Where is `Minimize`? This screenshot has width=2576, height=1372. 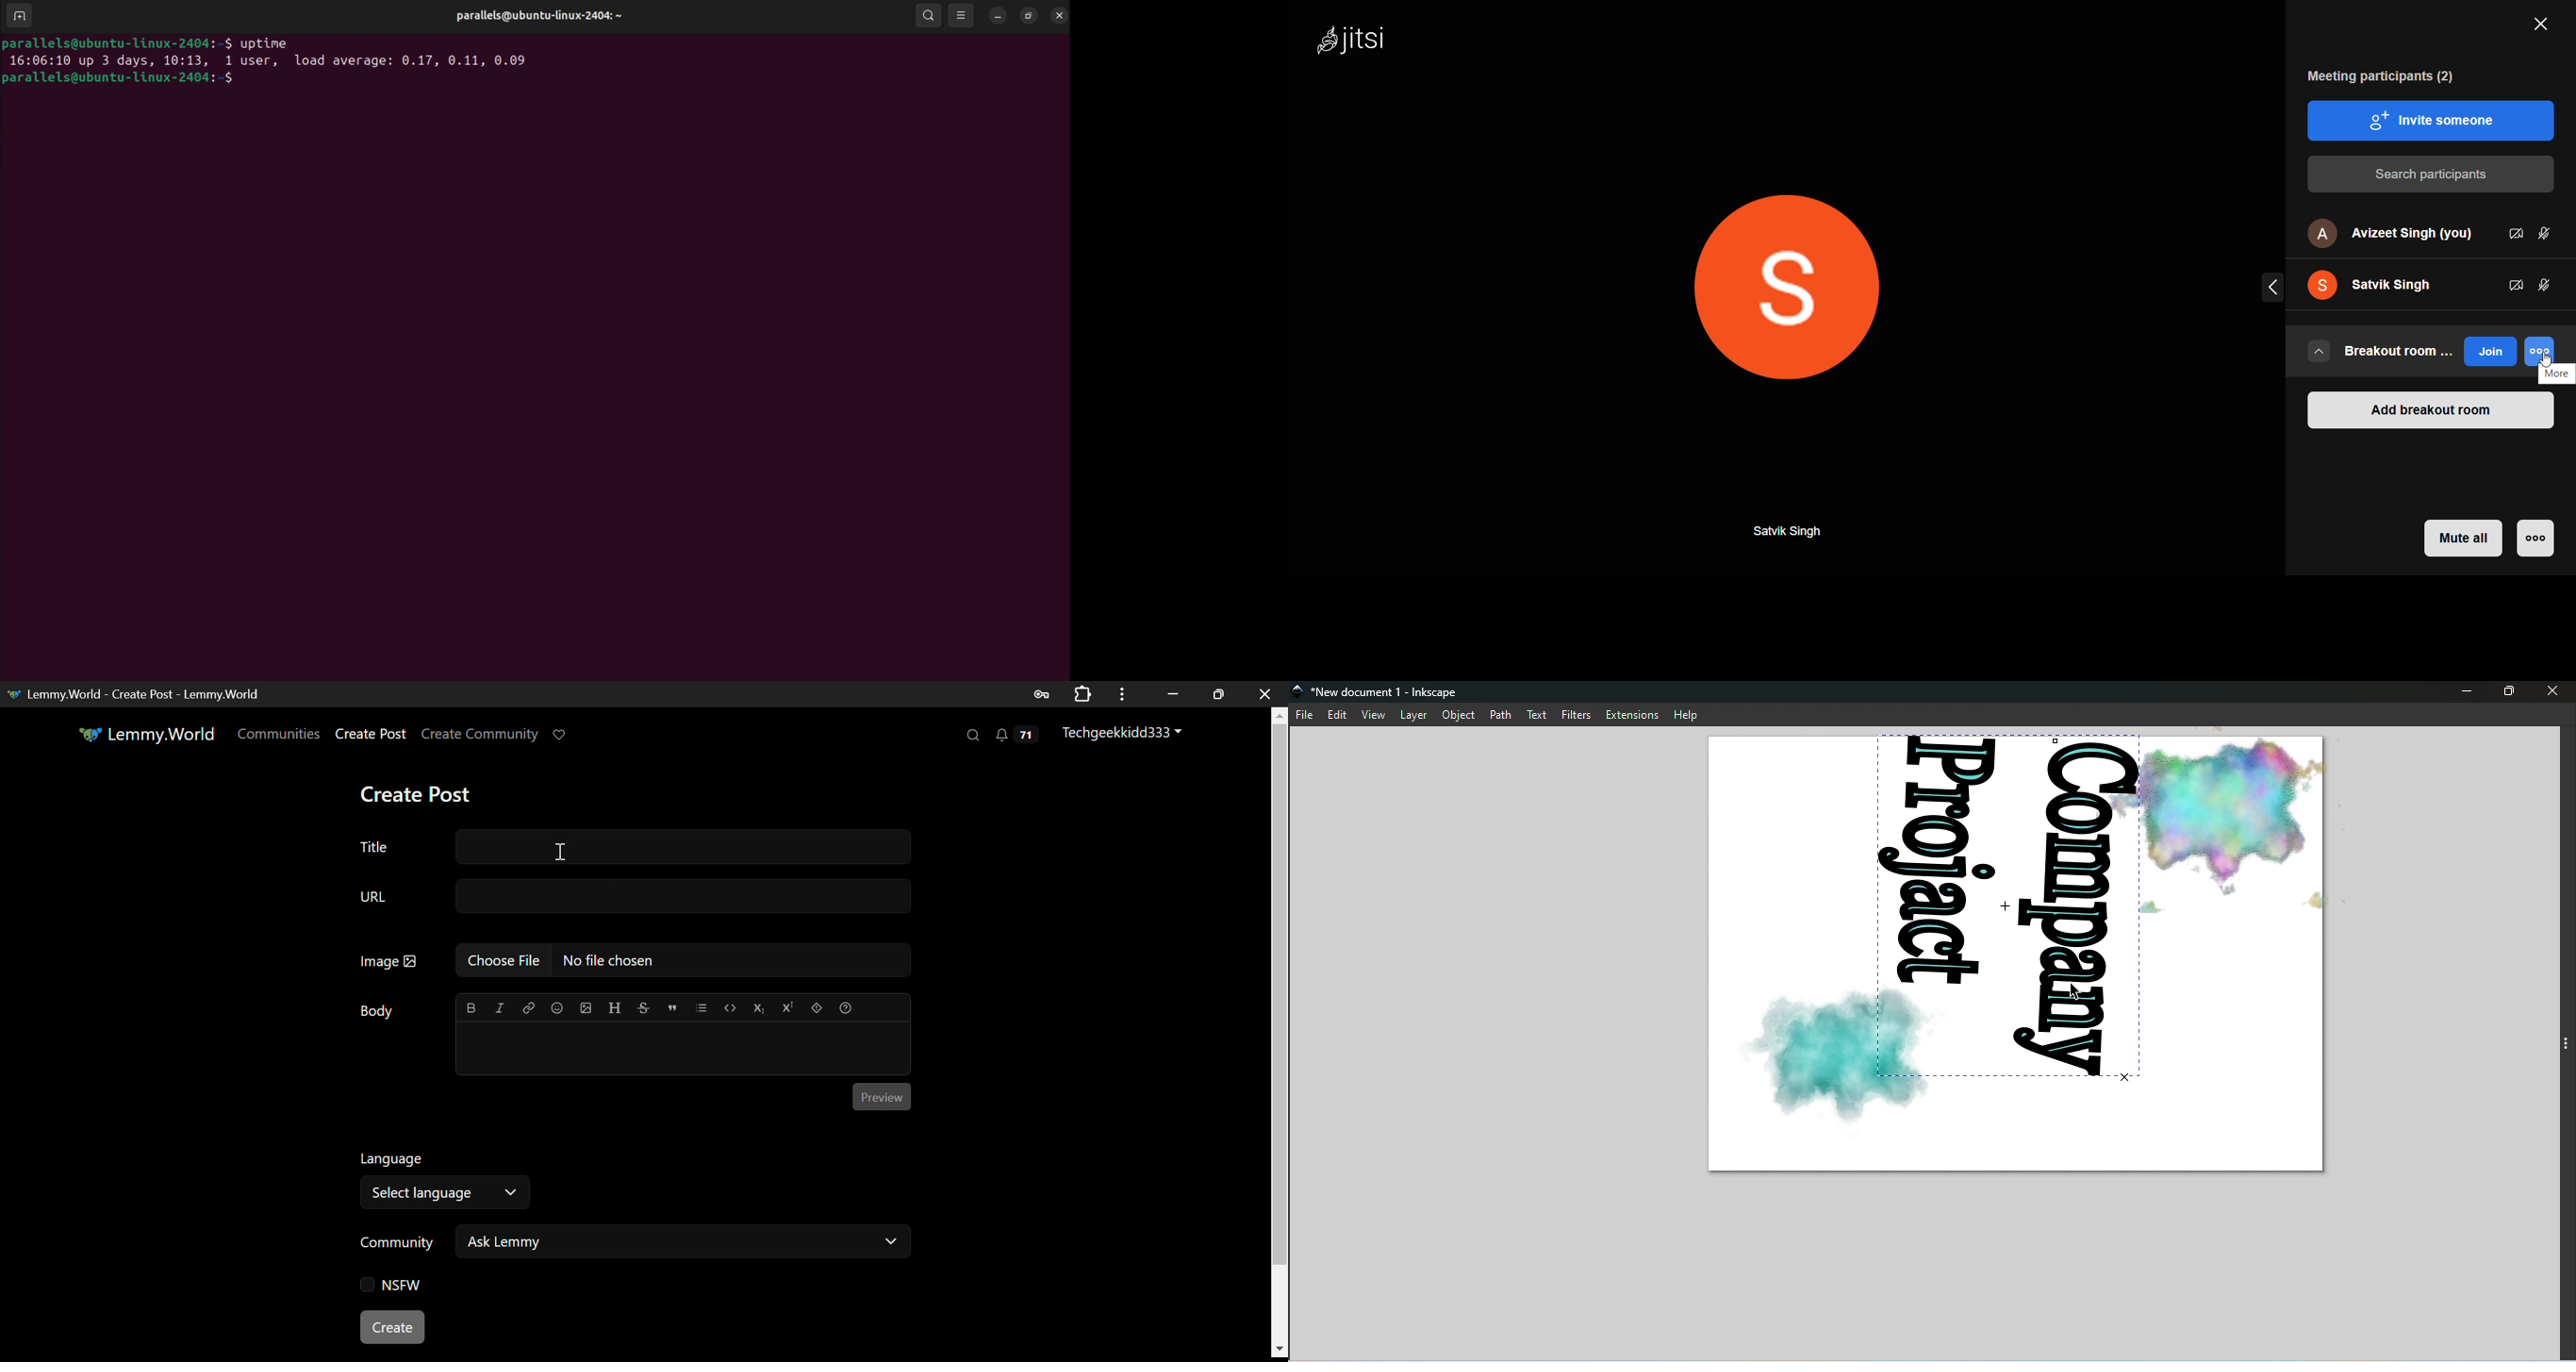
Minimize is located at coordinates (2463, 693).